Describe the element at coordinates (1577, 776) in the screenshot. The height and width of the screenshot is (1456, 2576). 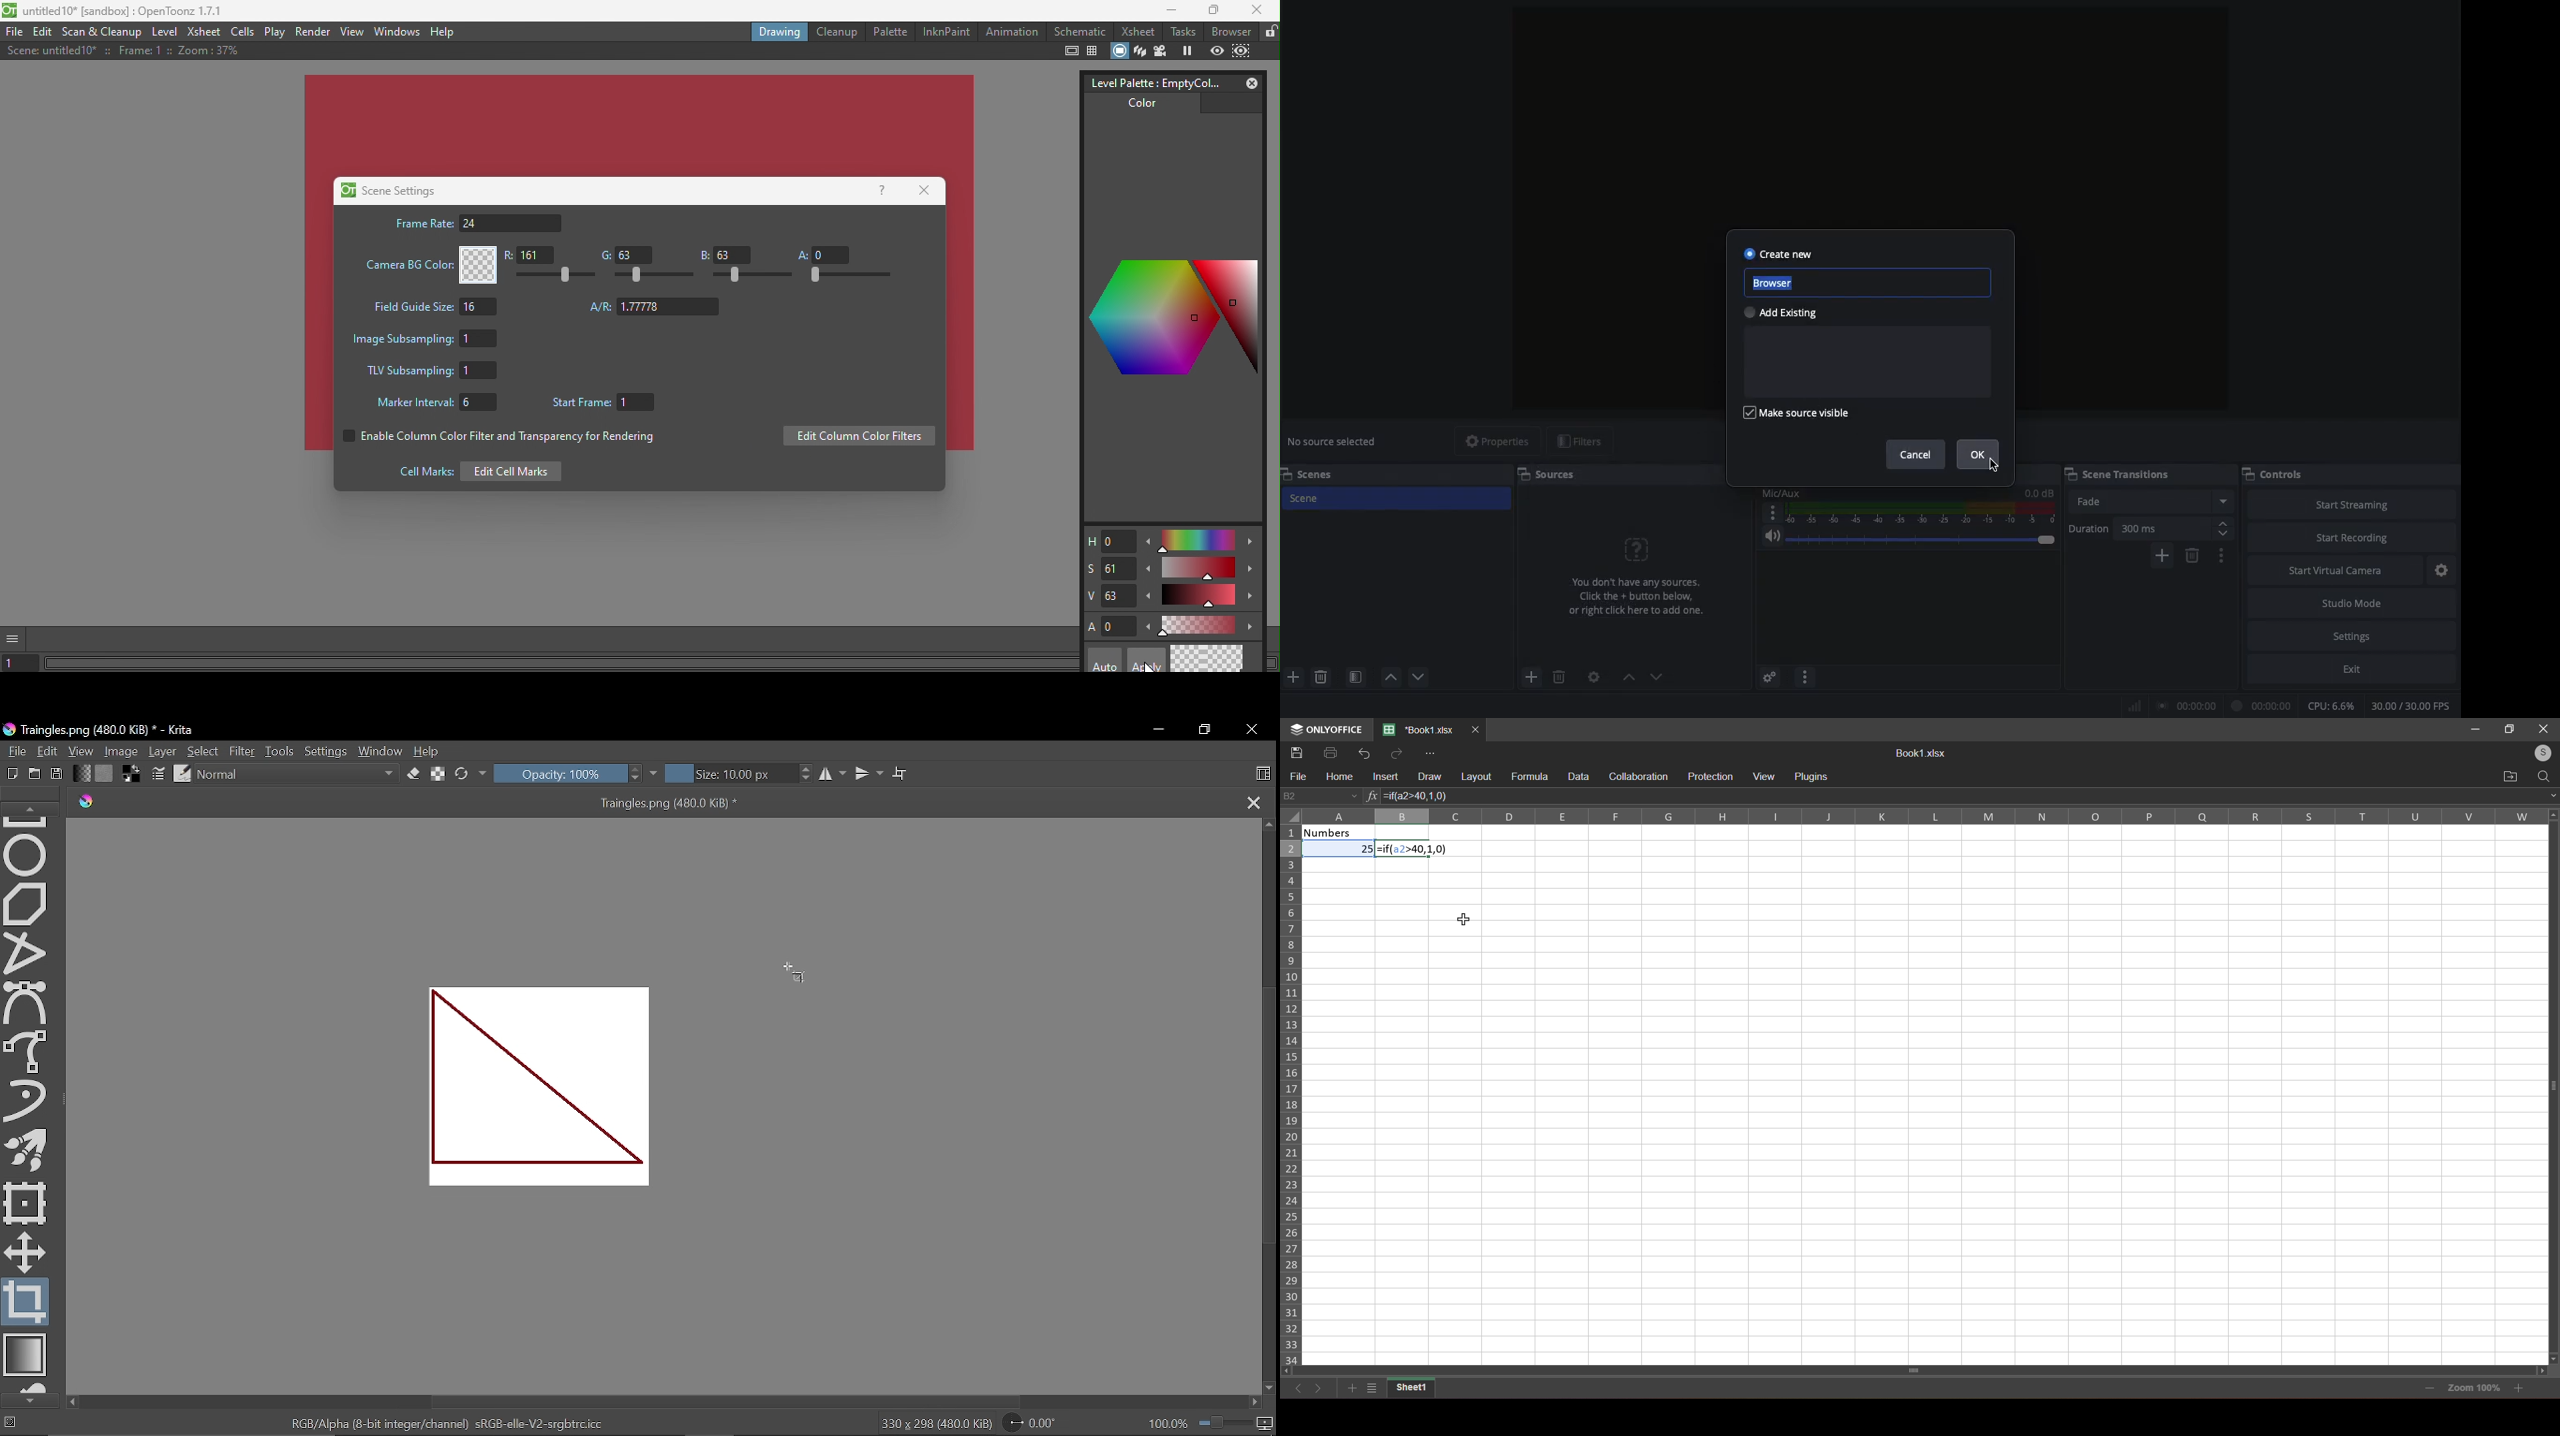
I see `data` at that location.